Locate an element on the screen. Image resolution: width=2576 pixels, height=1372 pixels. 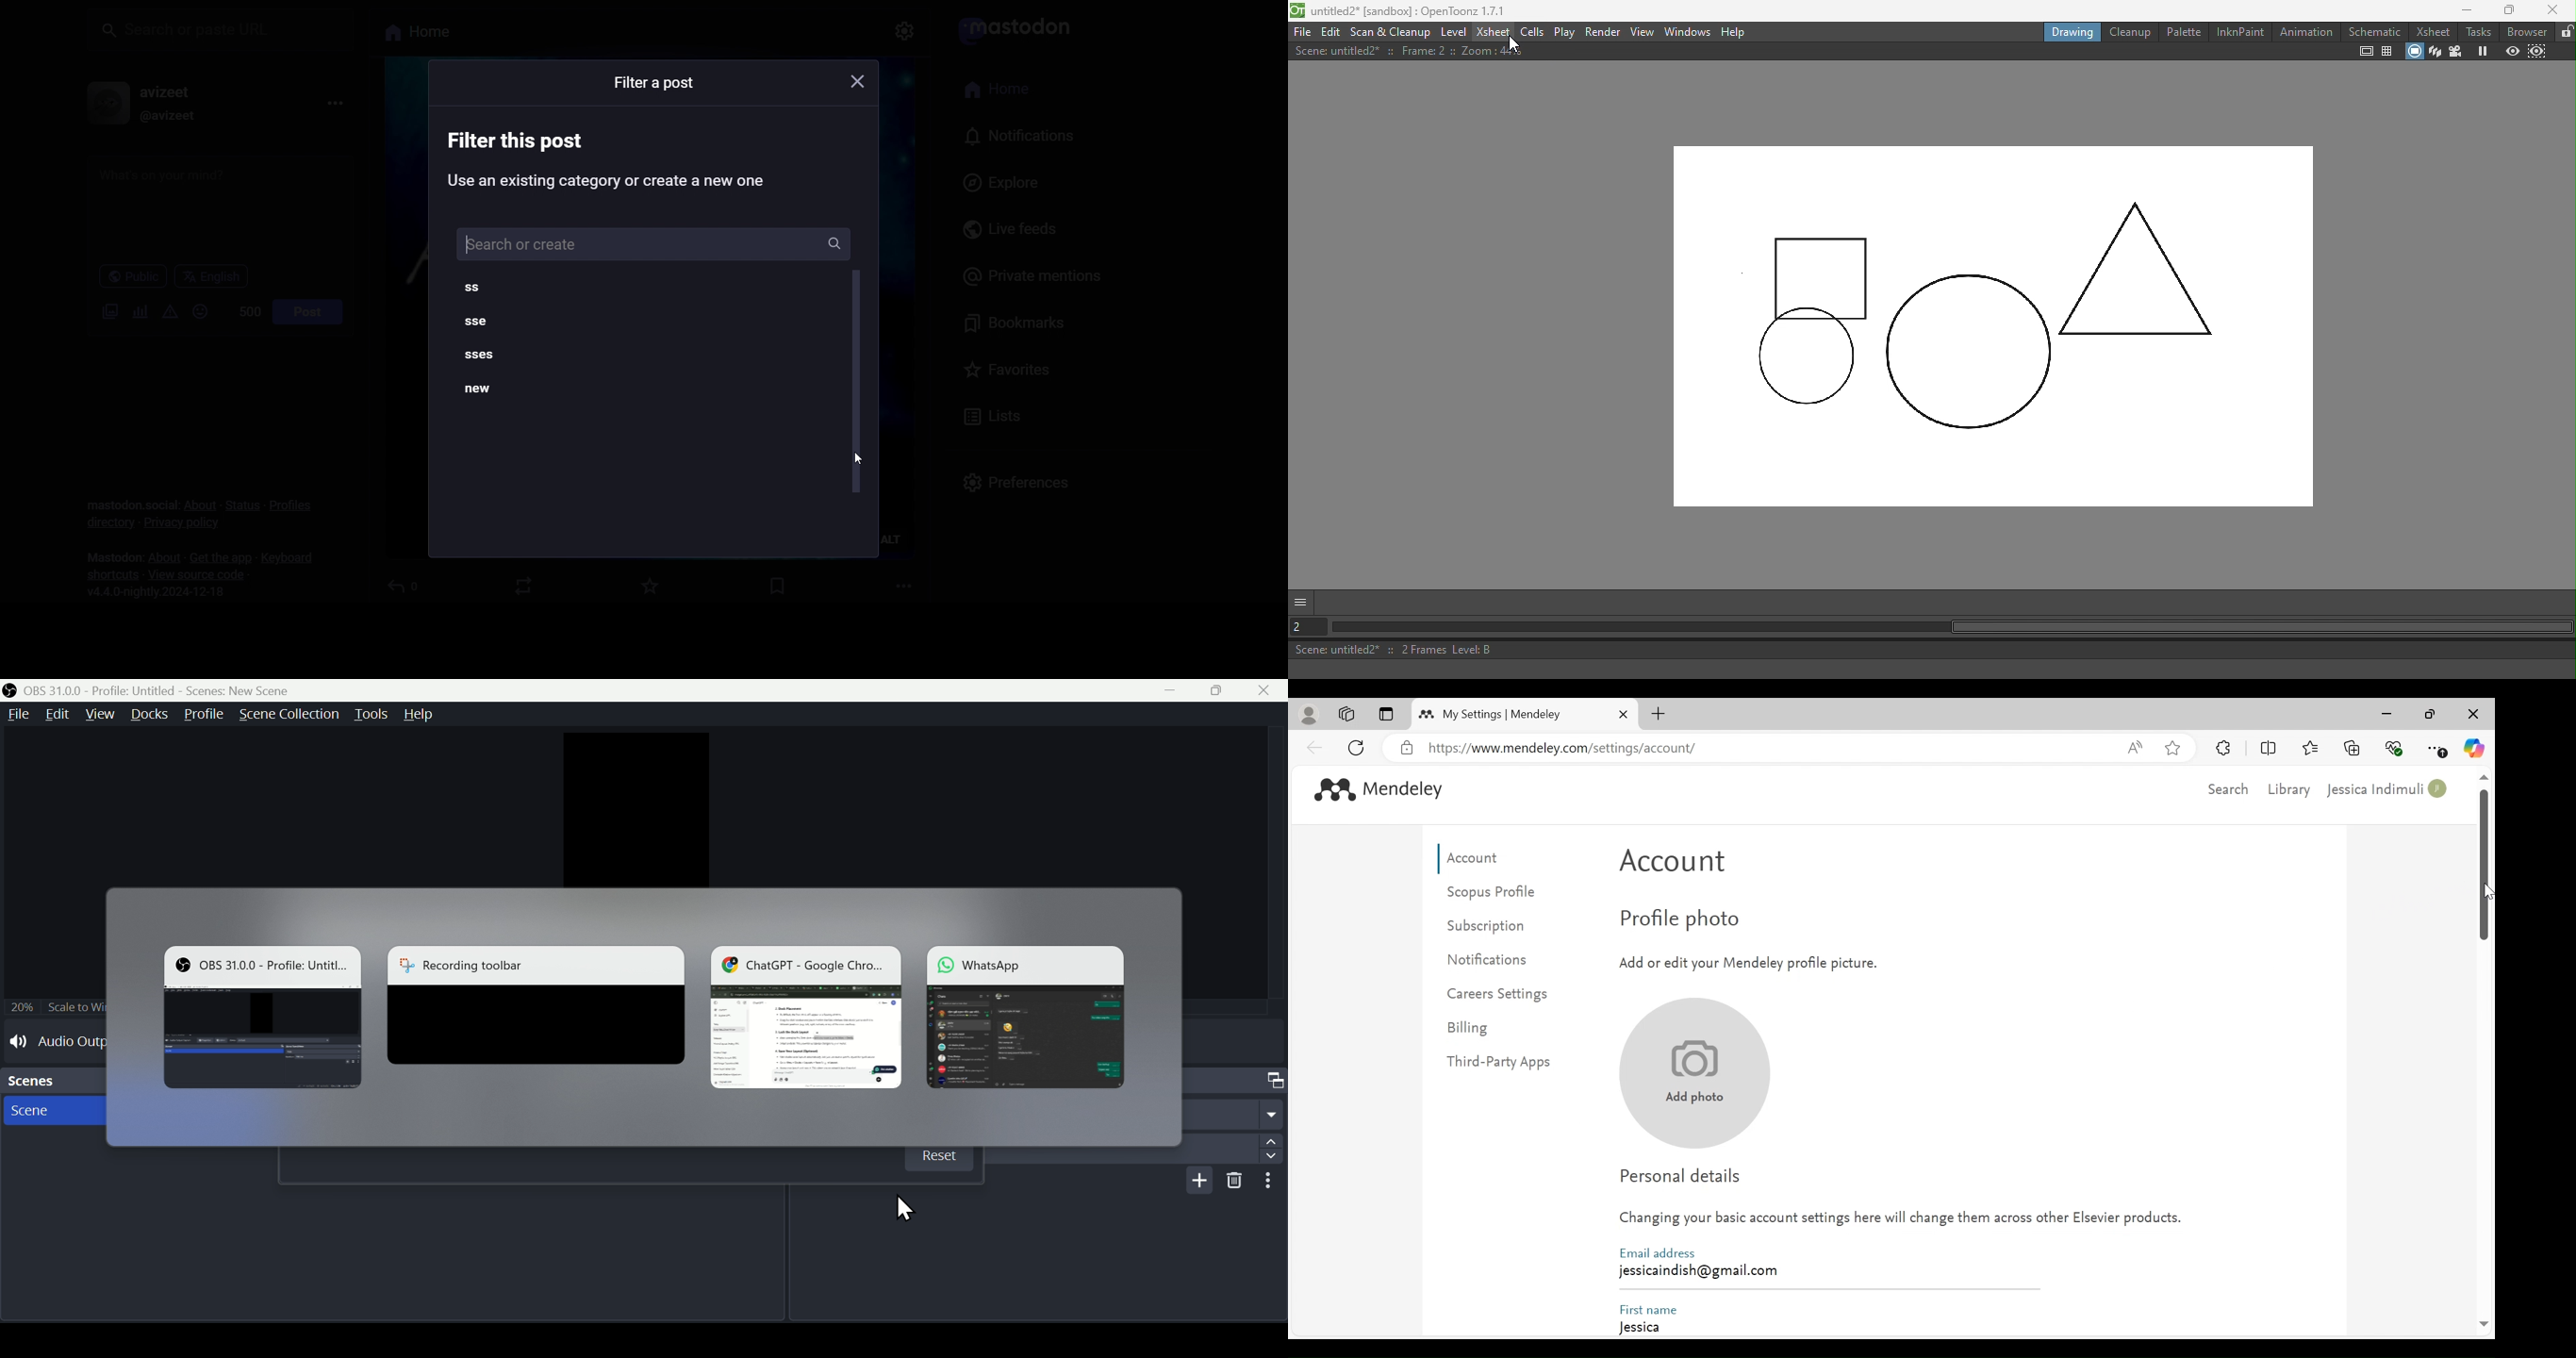
InknPaint is located at coordinates (2241, 32).